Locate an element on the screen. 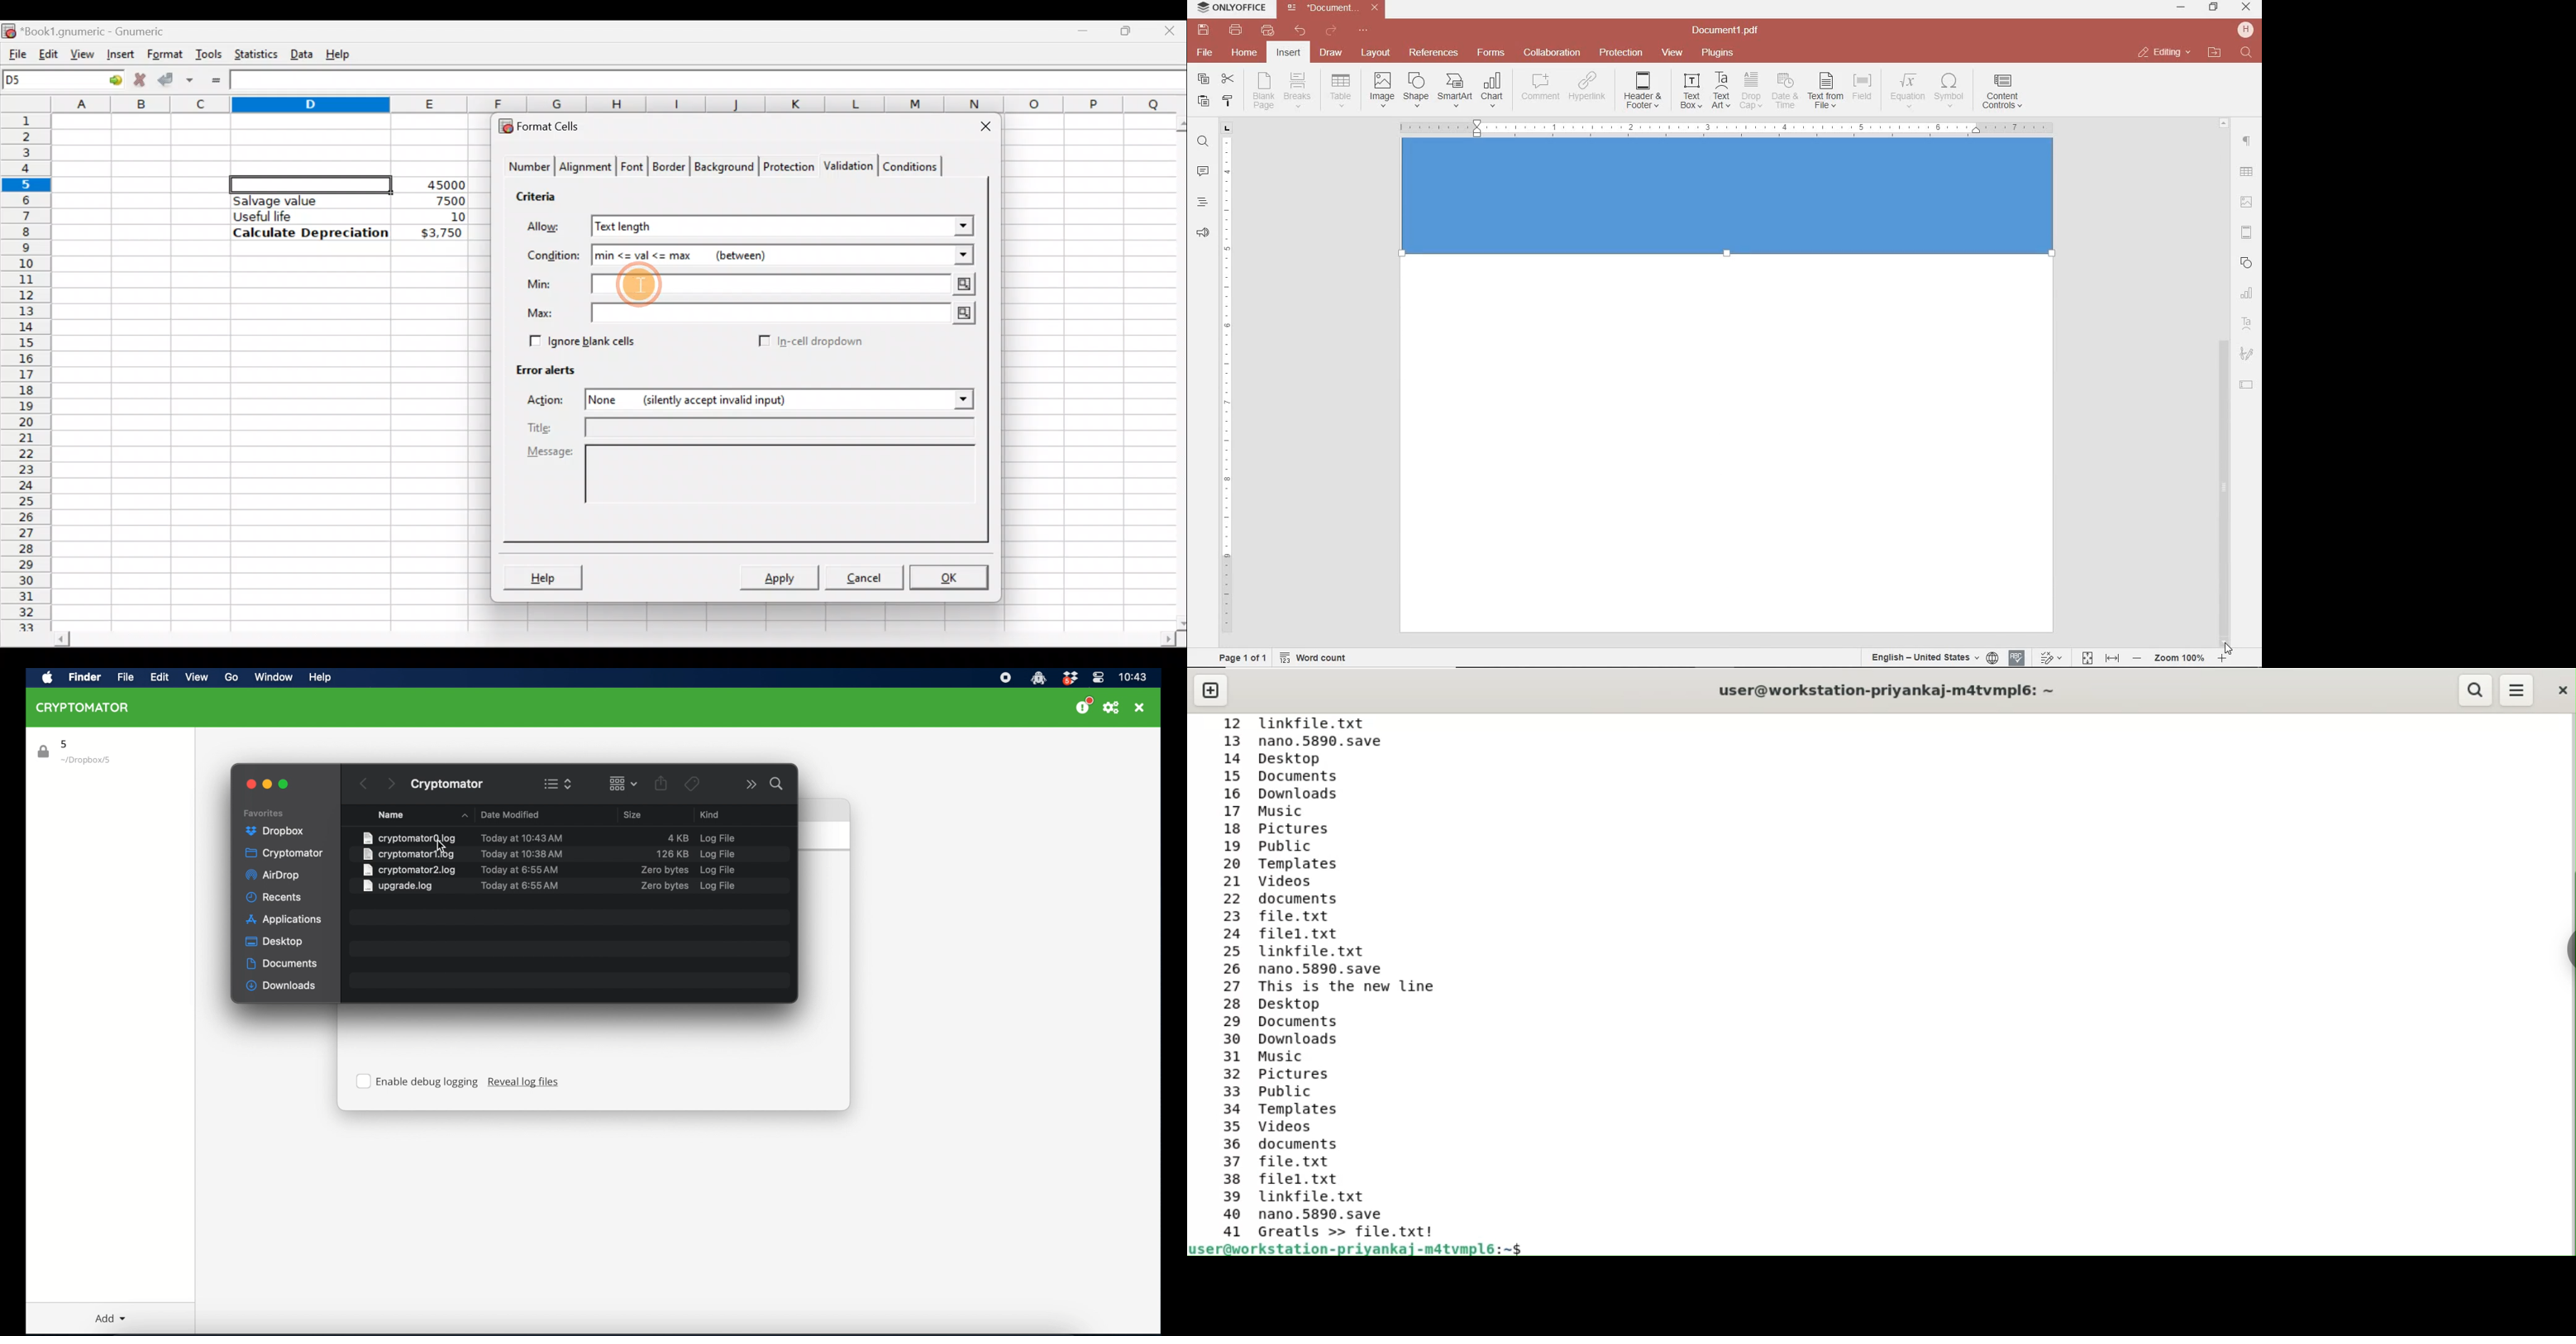  airdrop is located at coordinates (272, 875).